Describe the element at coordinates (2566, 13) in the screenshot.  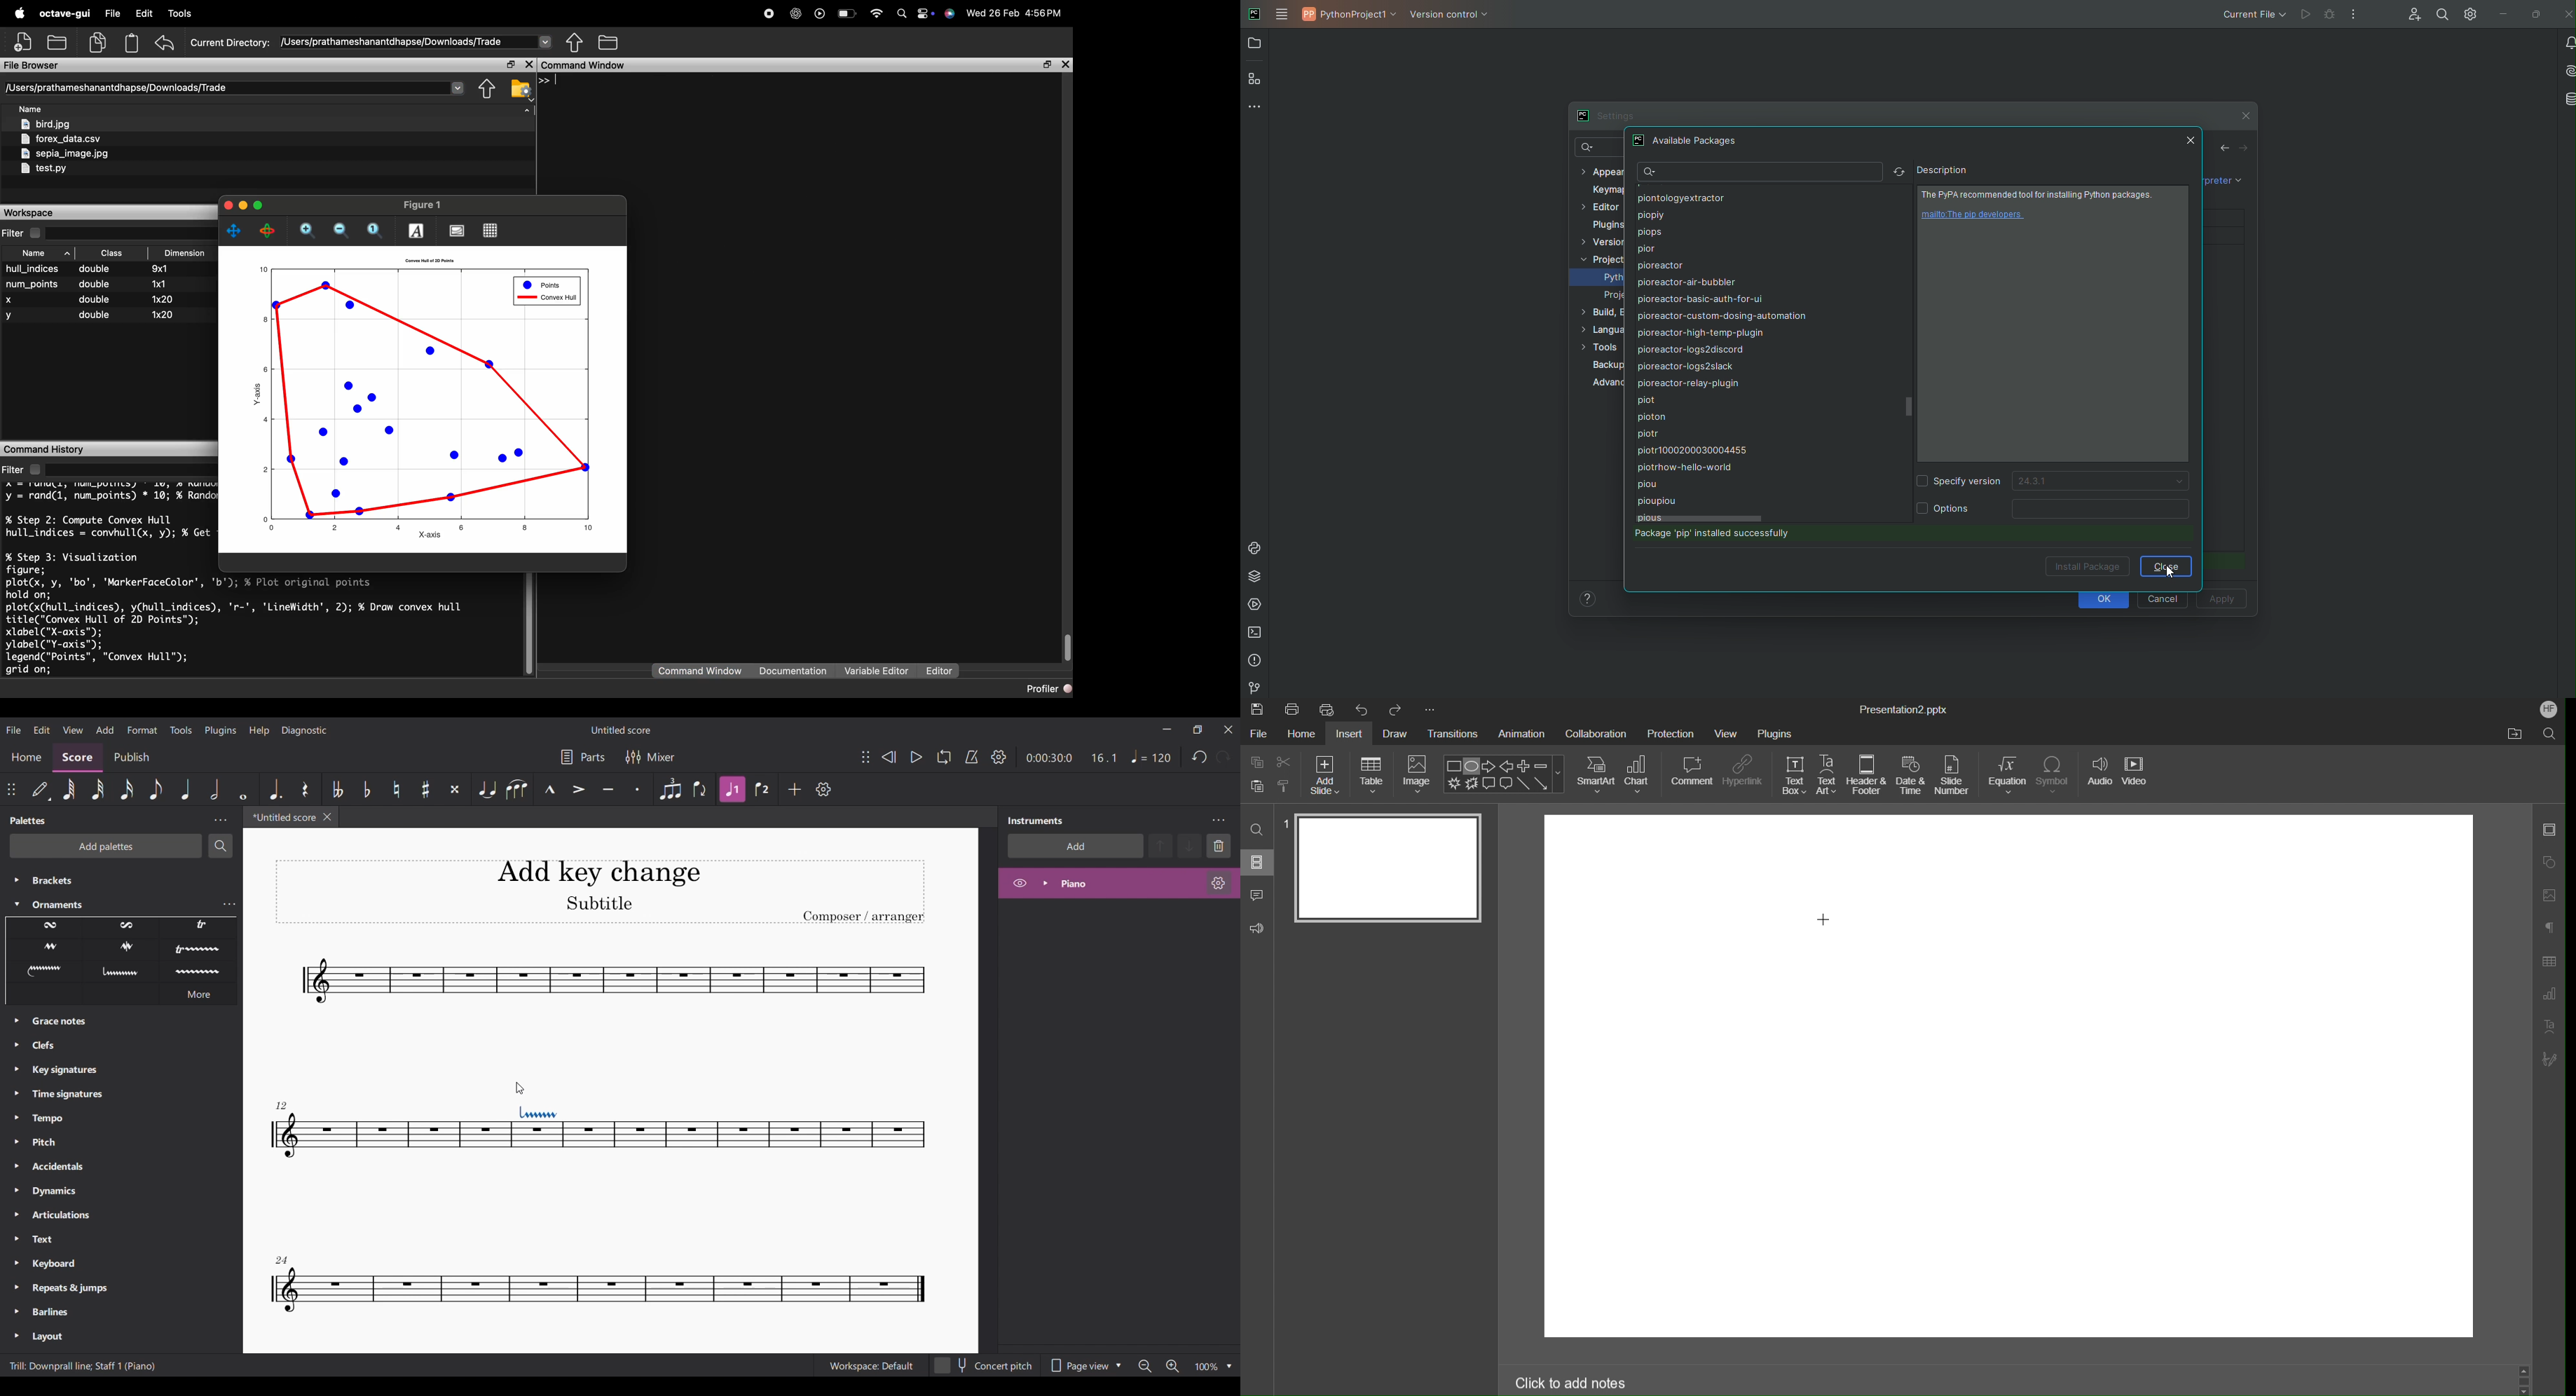
I see `Close` at that location.